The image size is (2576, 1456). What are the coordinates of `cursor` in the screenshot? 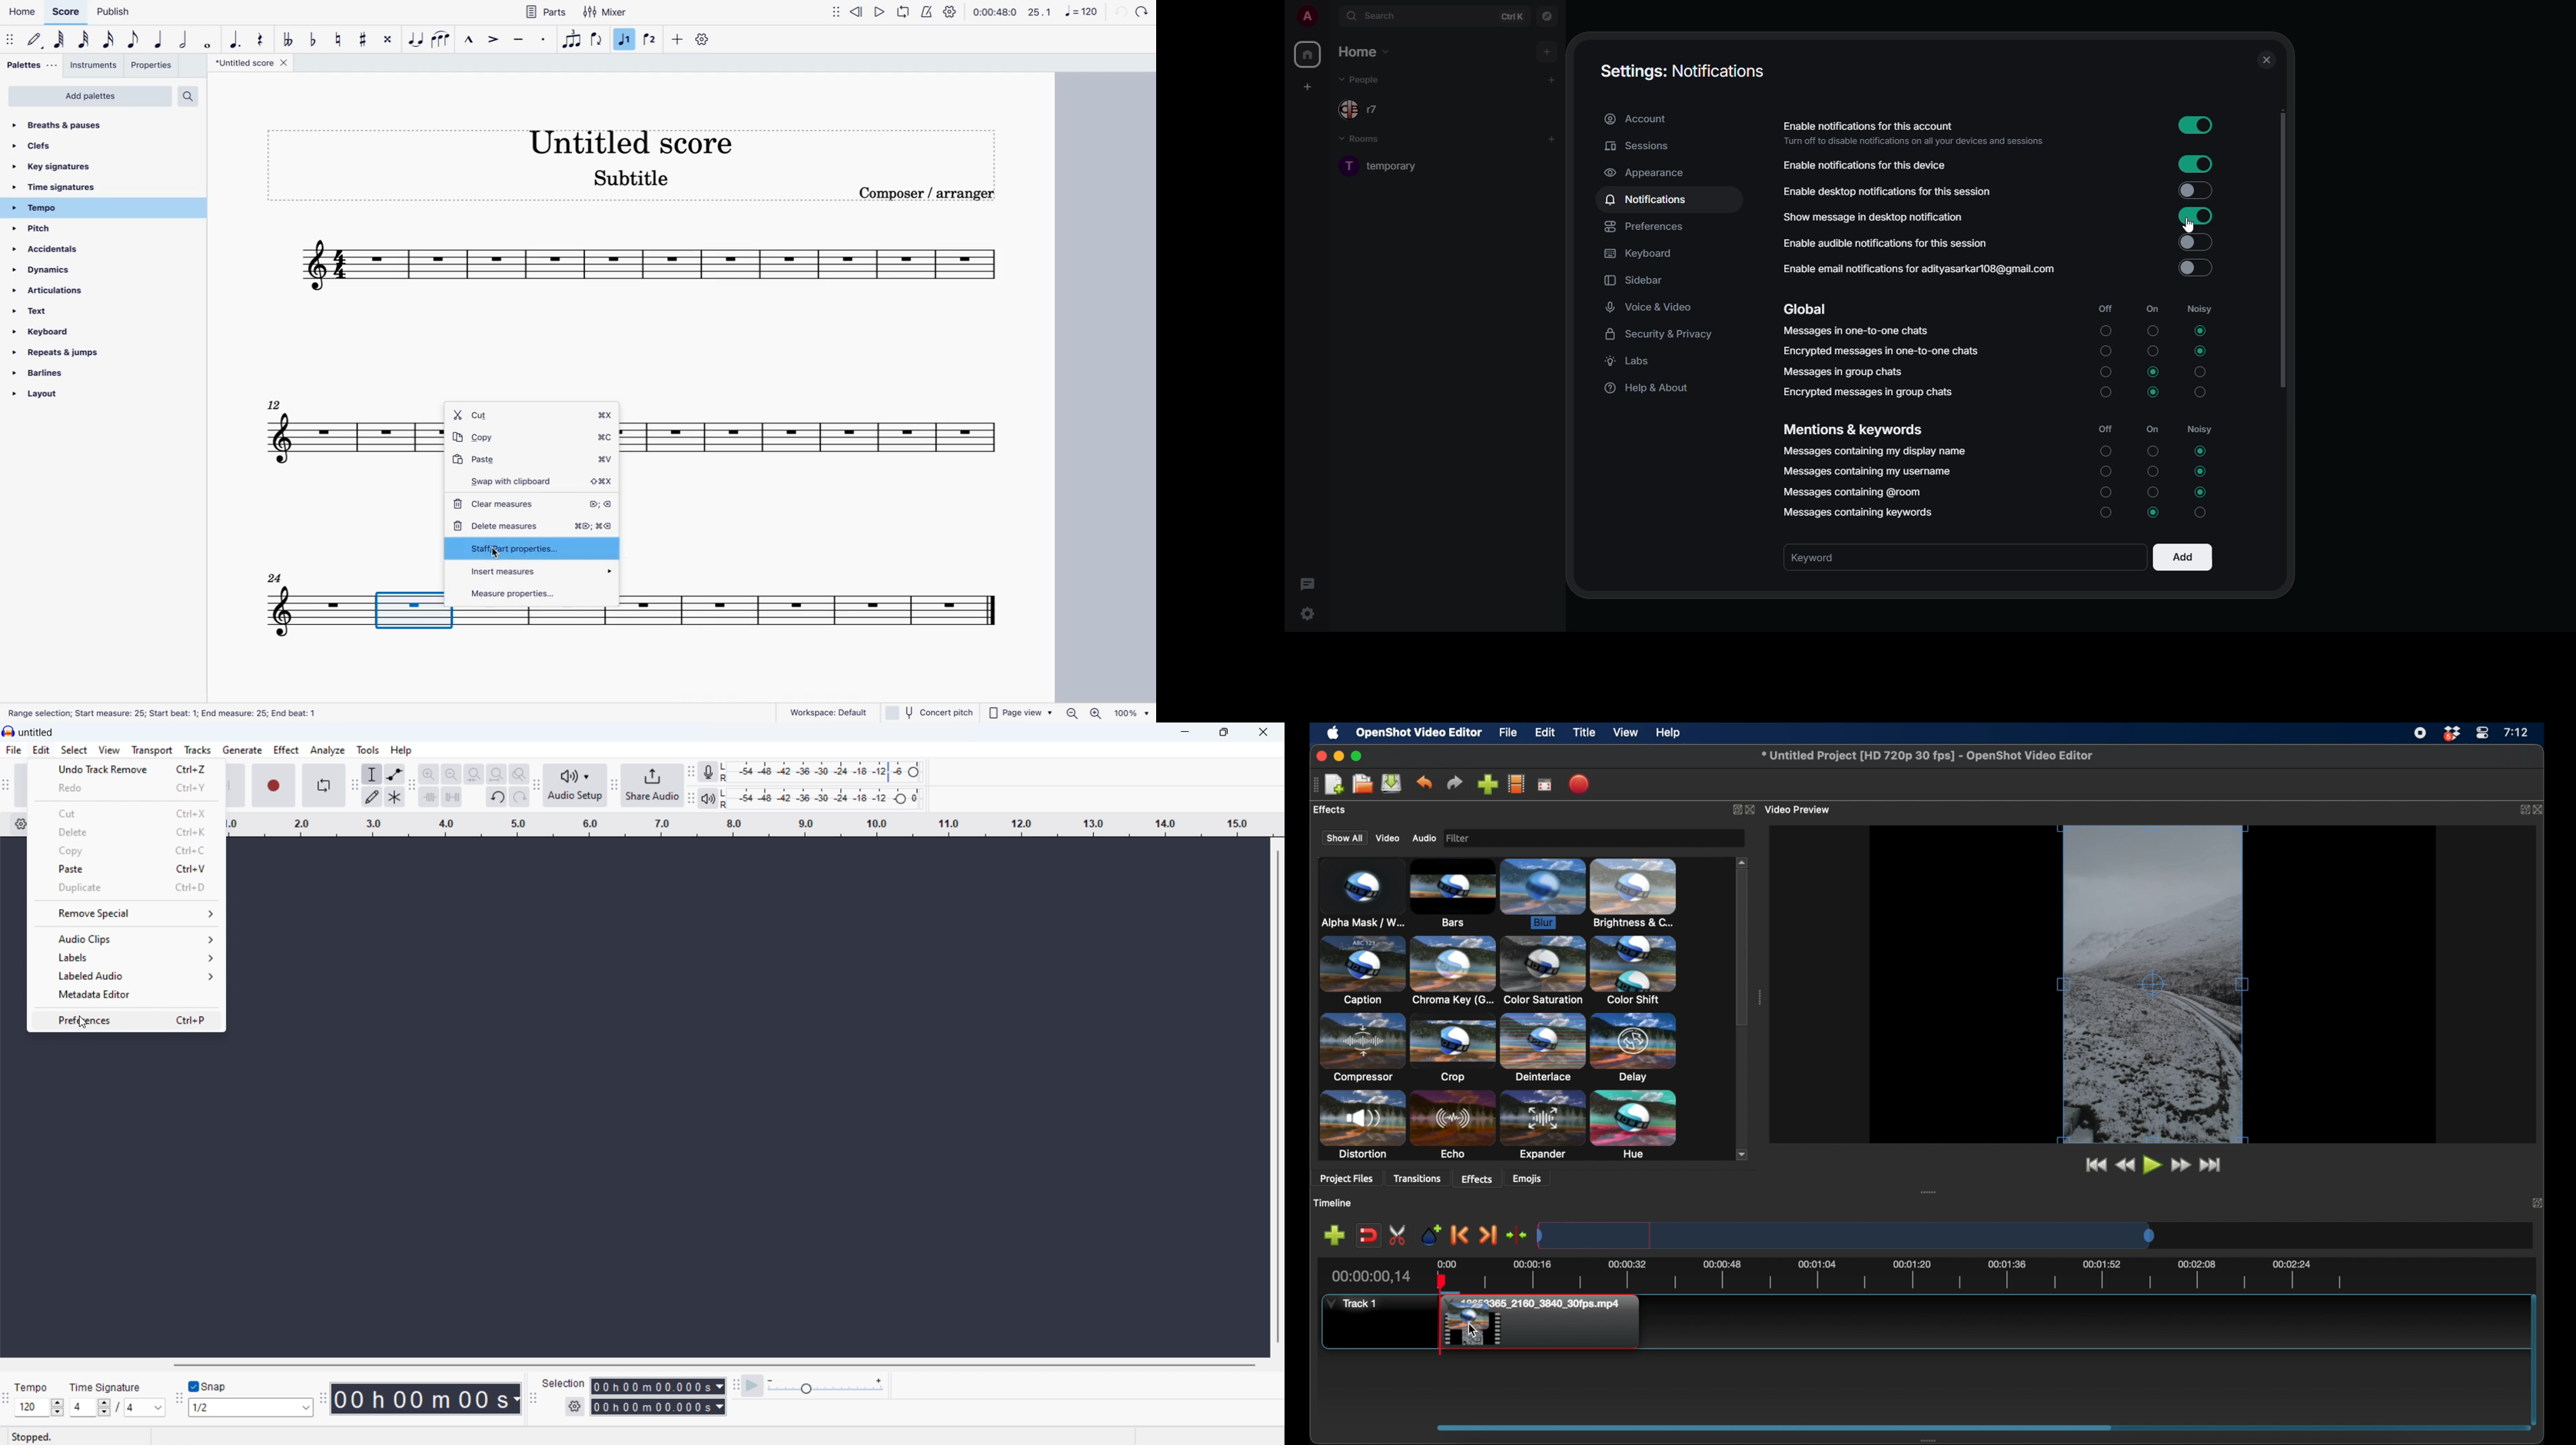 It's located at (83, 1024).